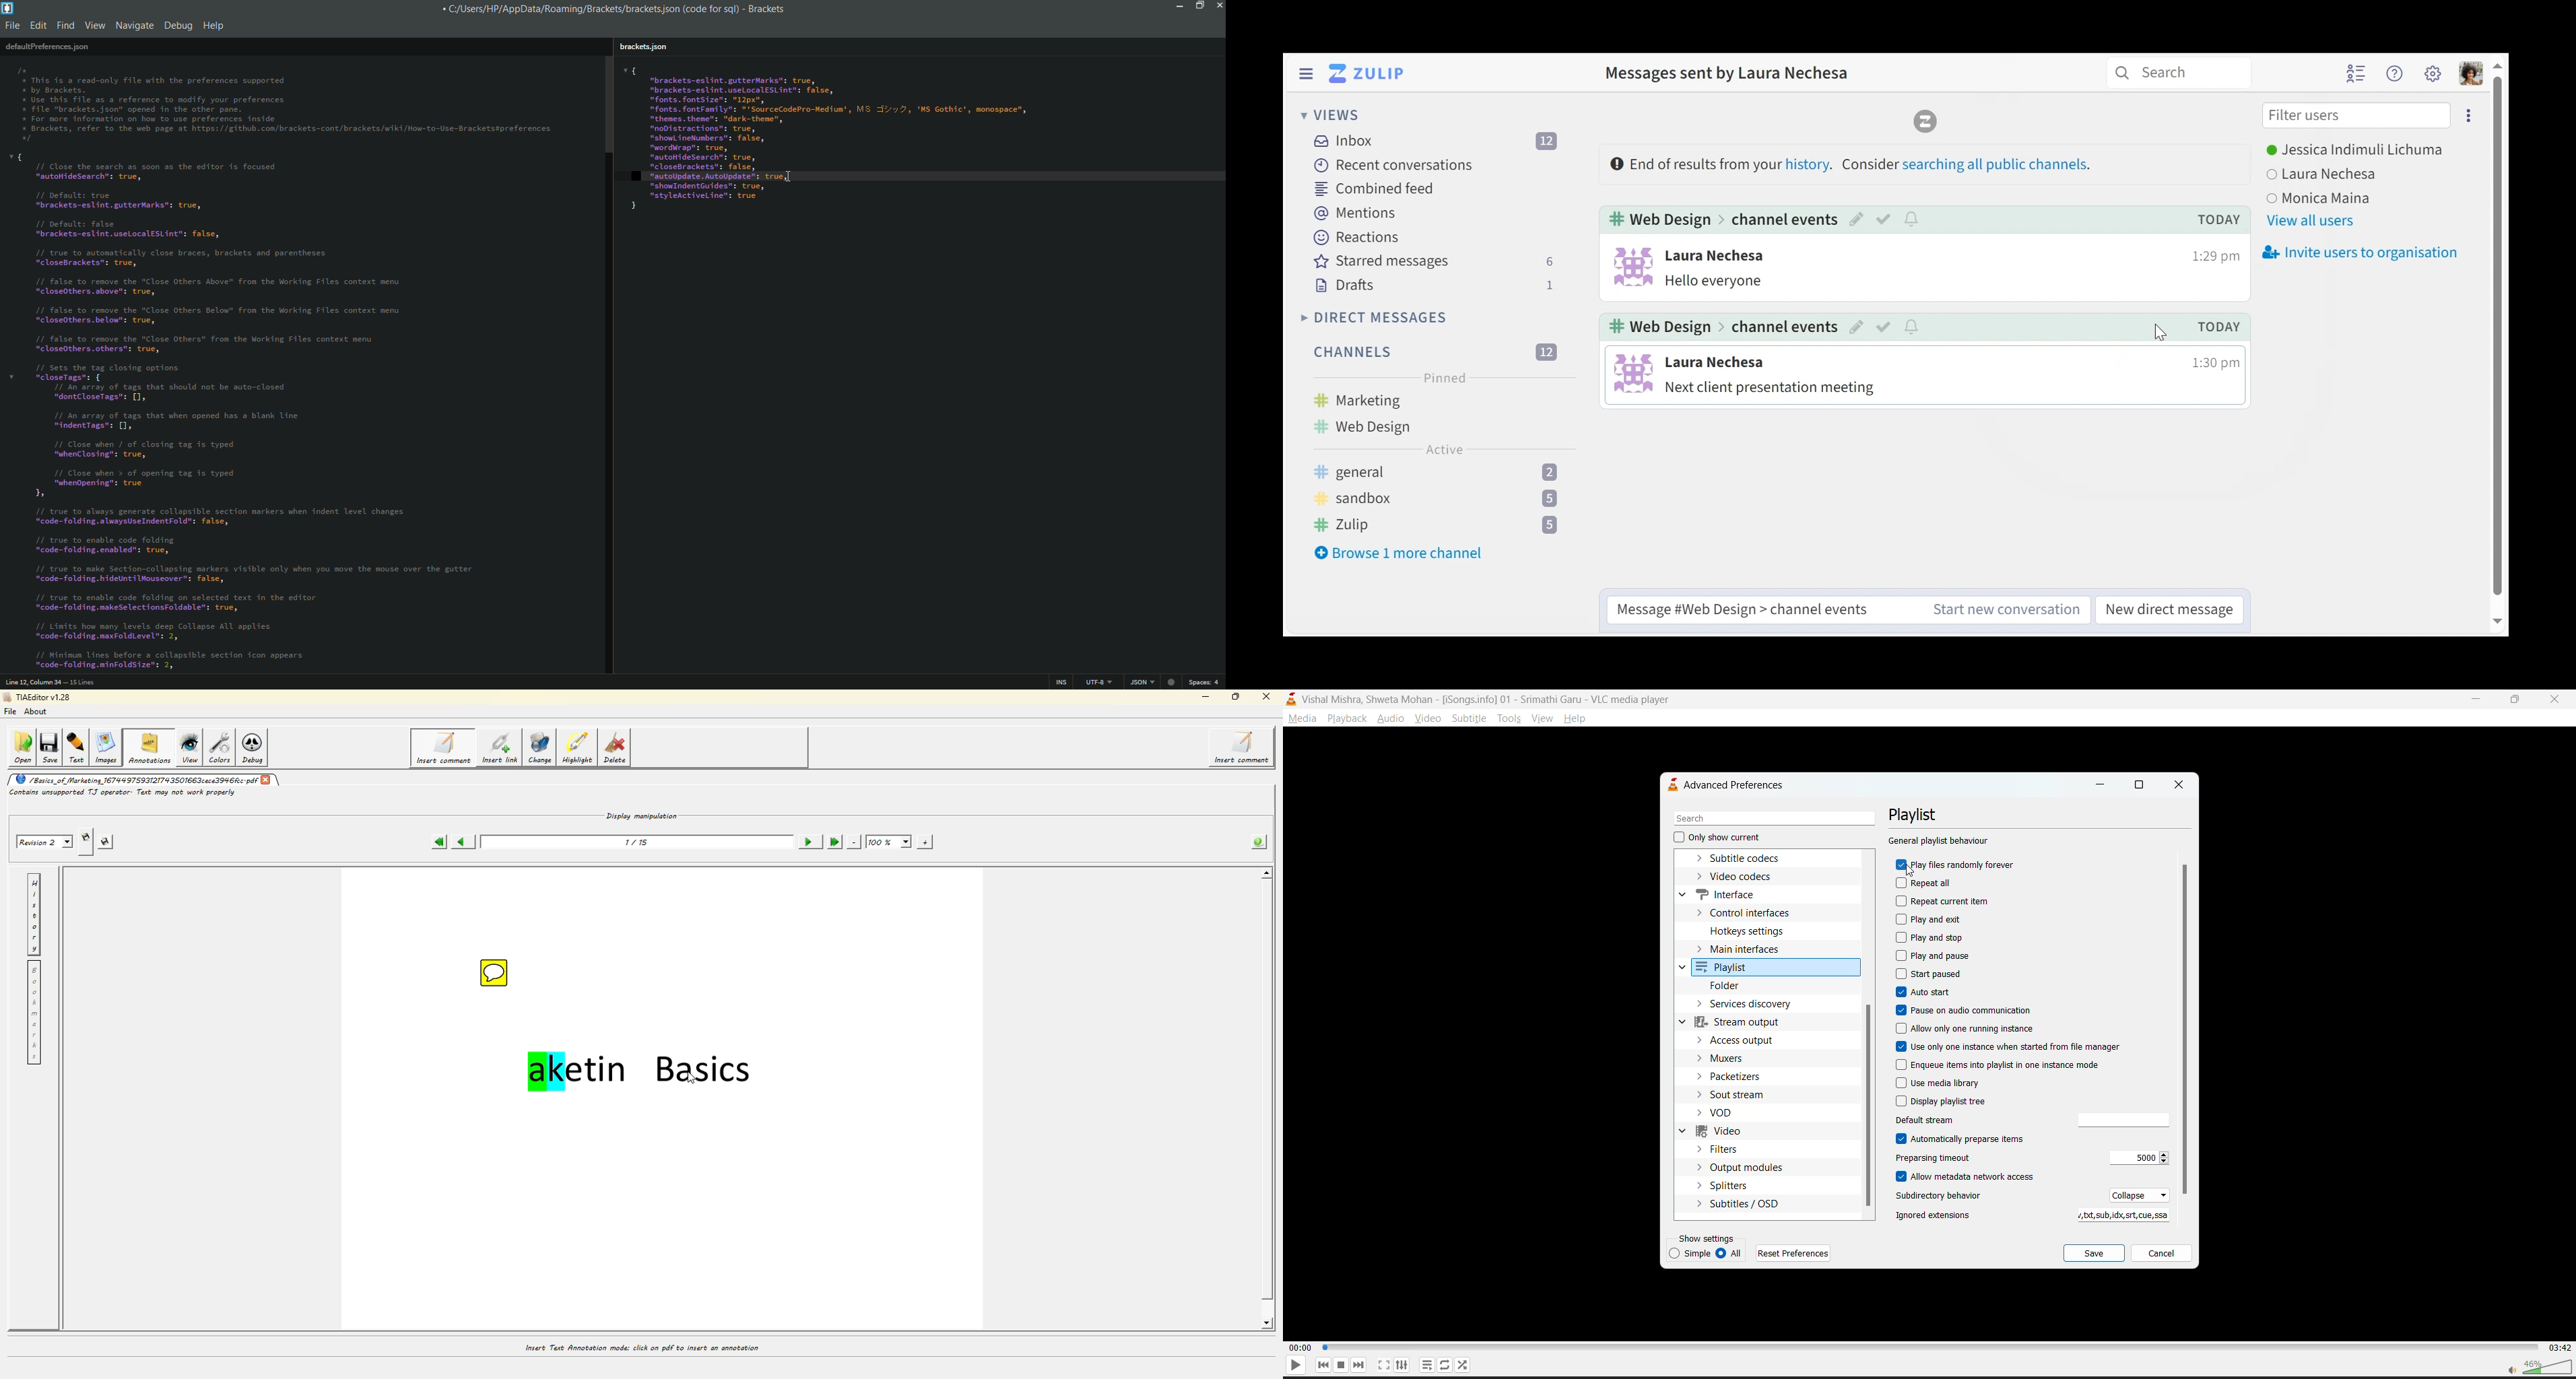 Image resolution: width=2576 pixels, height=1400 pixels. What do you see at coordinates (1063, 682) in the screenshot?
I see `INS` at bounding box center [1063, 682].